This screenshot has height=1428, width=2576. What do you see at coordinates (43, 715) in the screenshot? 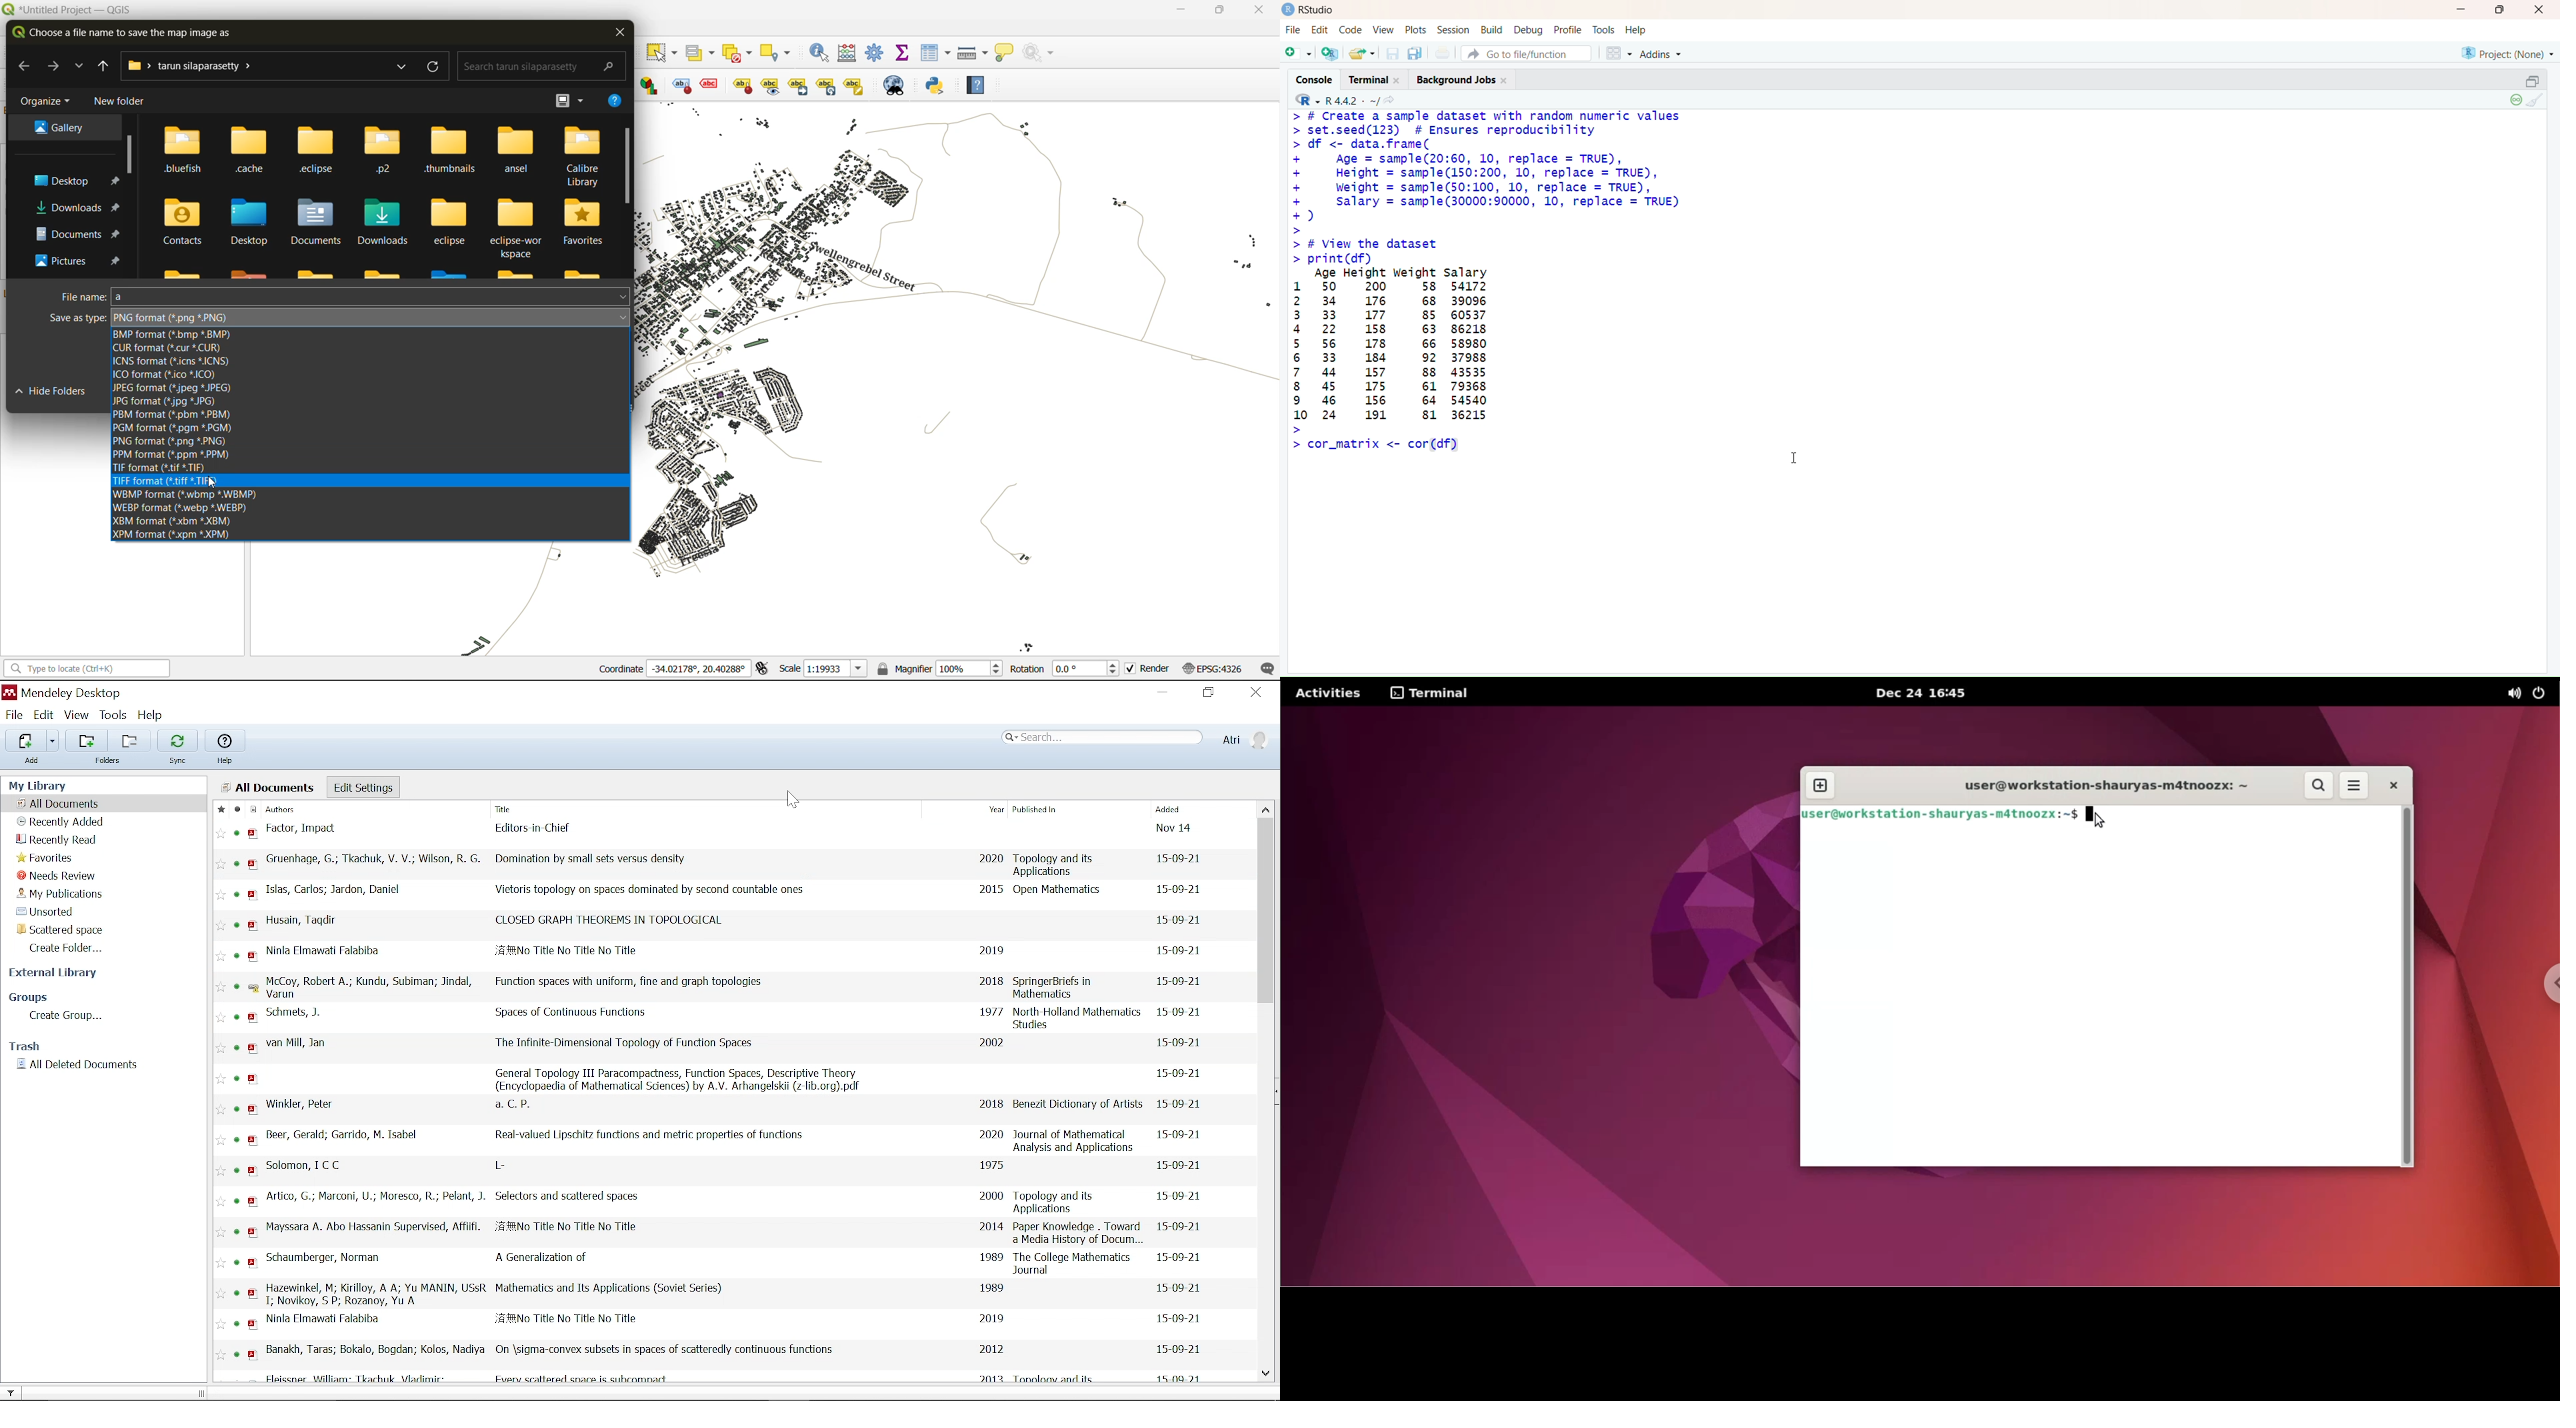
I see `Edit` at bounding box center [43, 715].